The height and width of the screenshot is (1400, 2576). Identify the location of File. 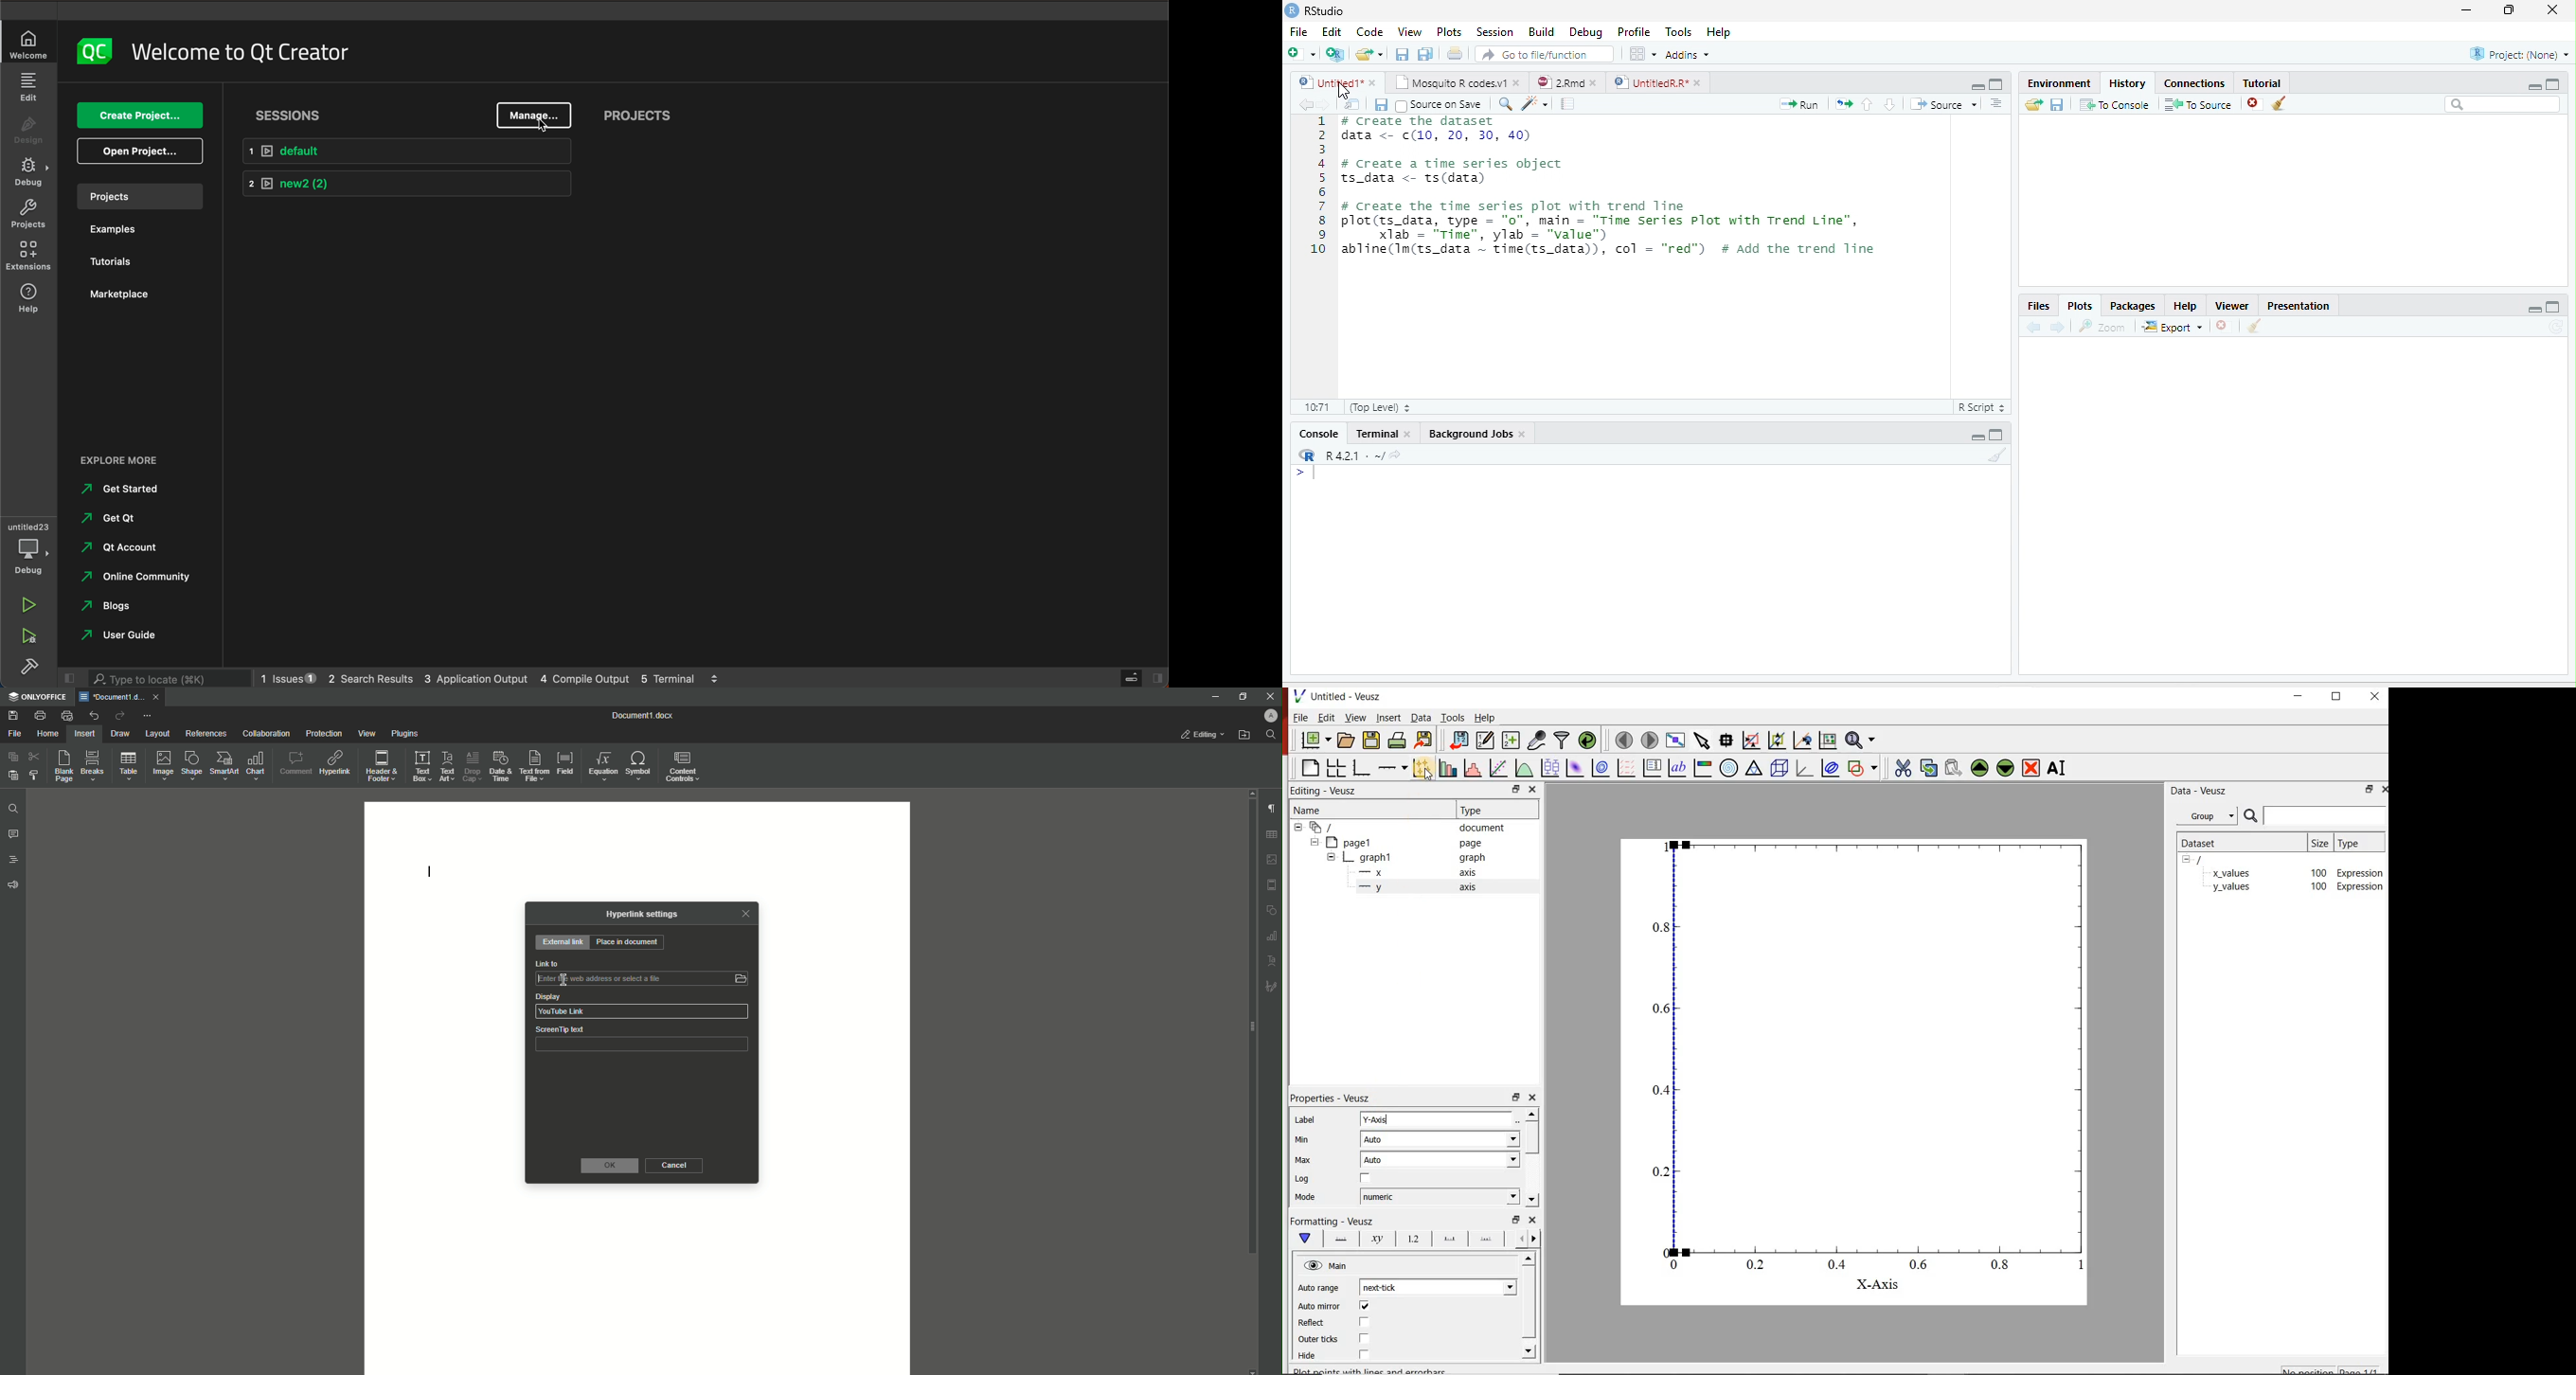
(15, 733).